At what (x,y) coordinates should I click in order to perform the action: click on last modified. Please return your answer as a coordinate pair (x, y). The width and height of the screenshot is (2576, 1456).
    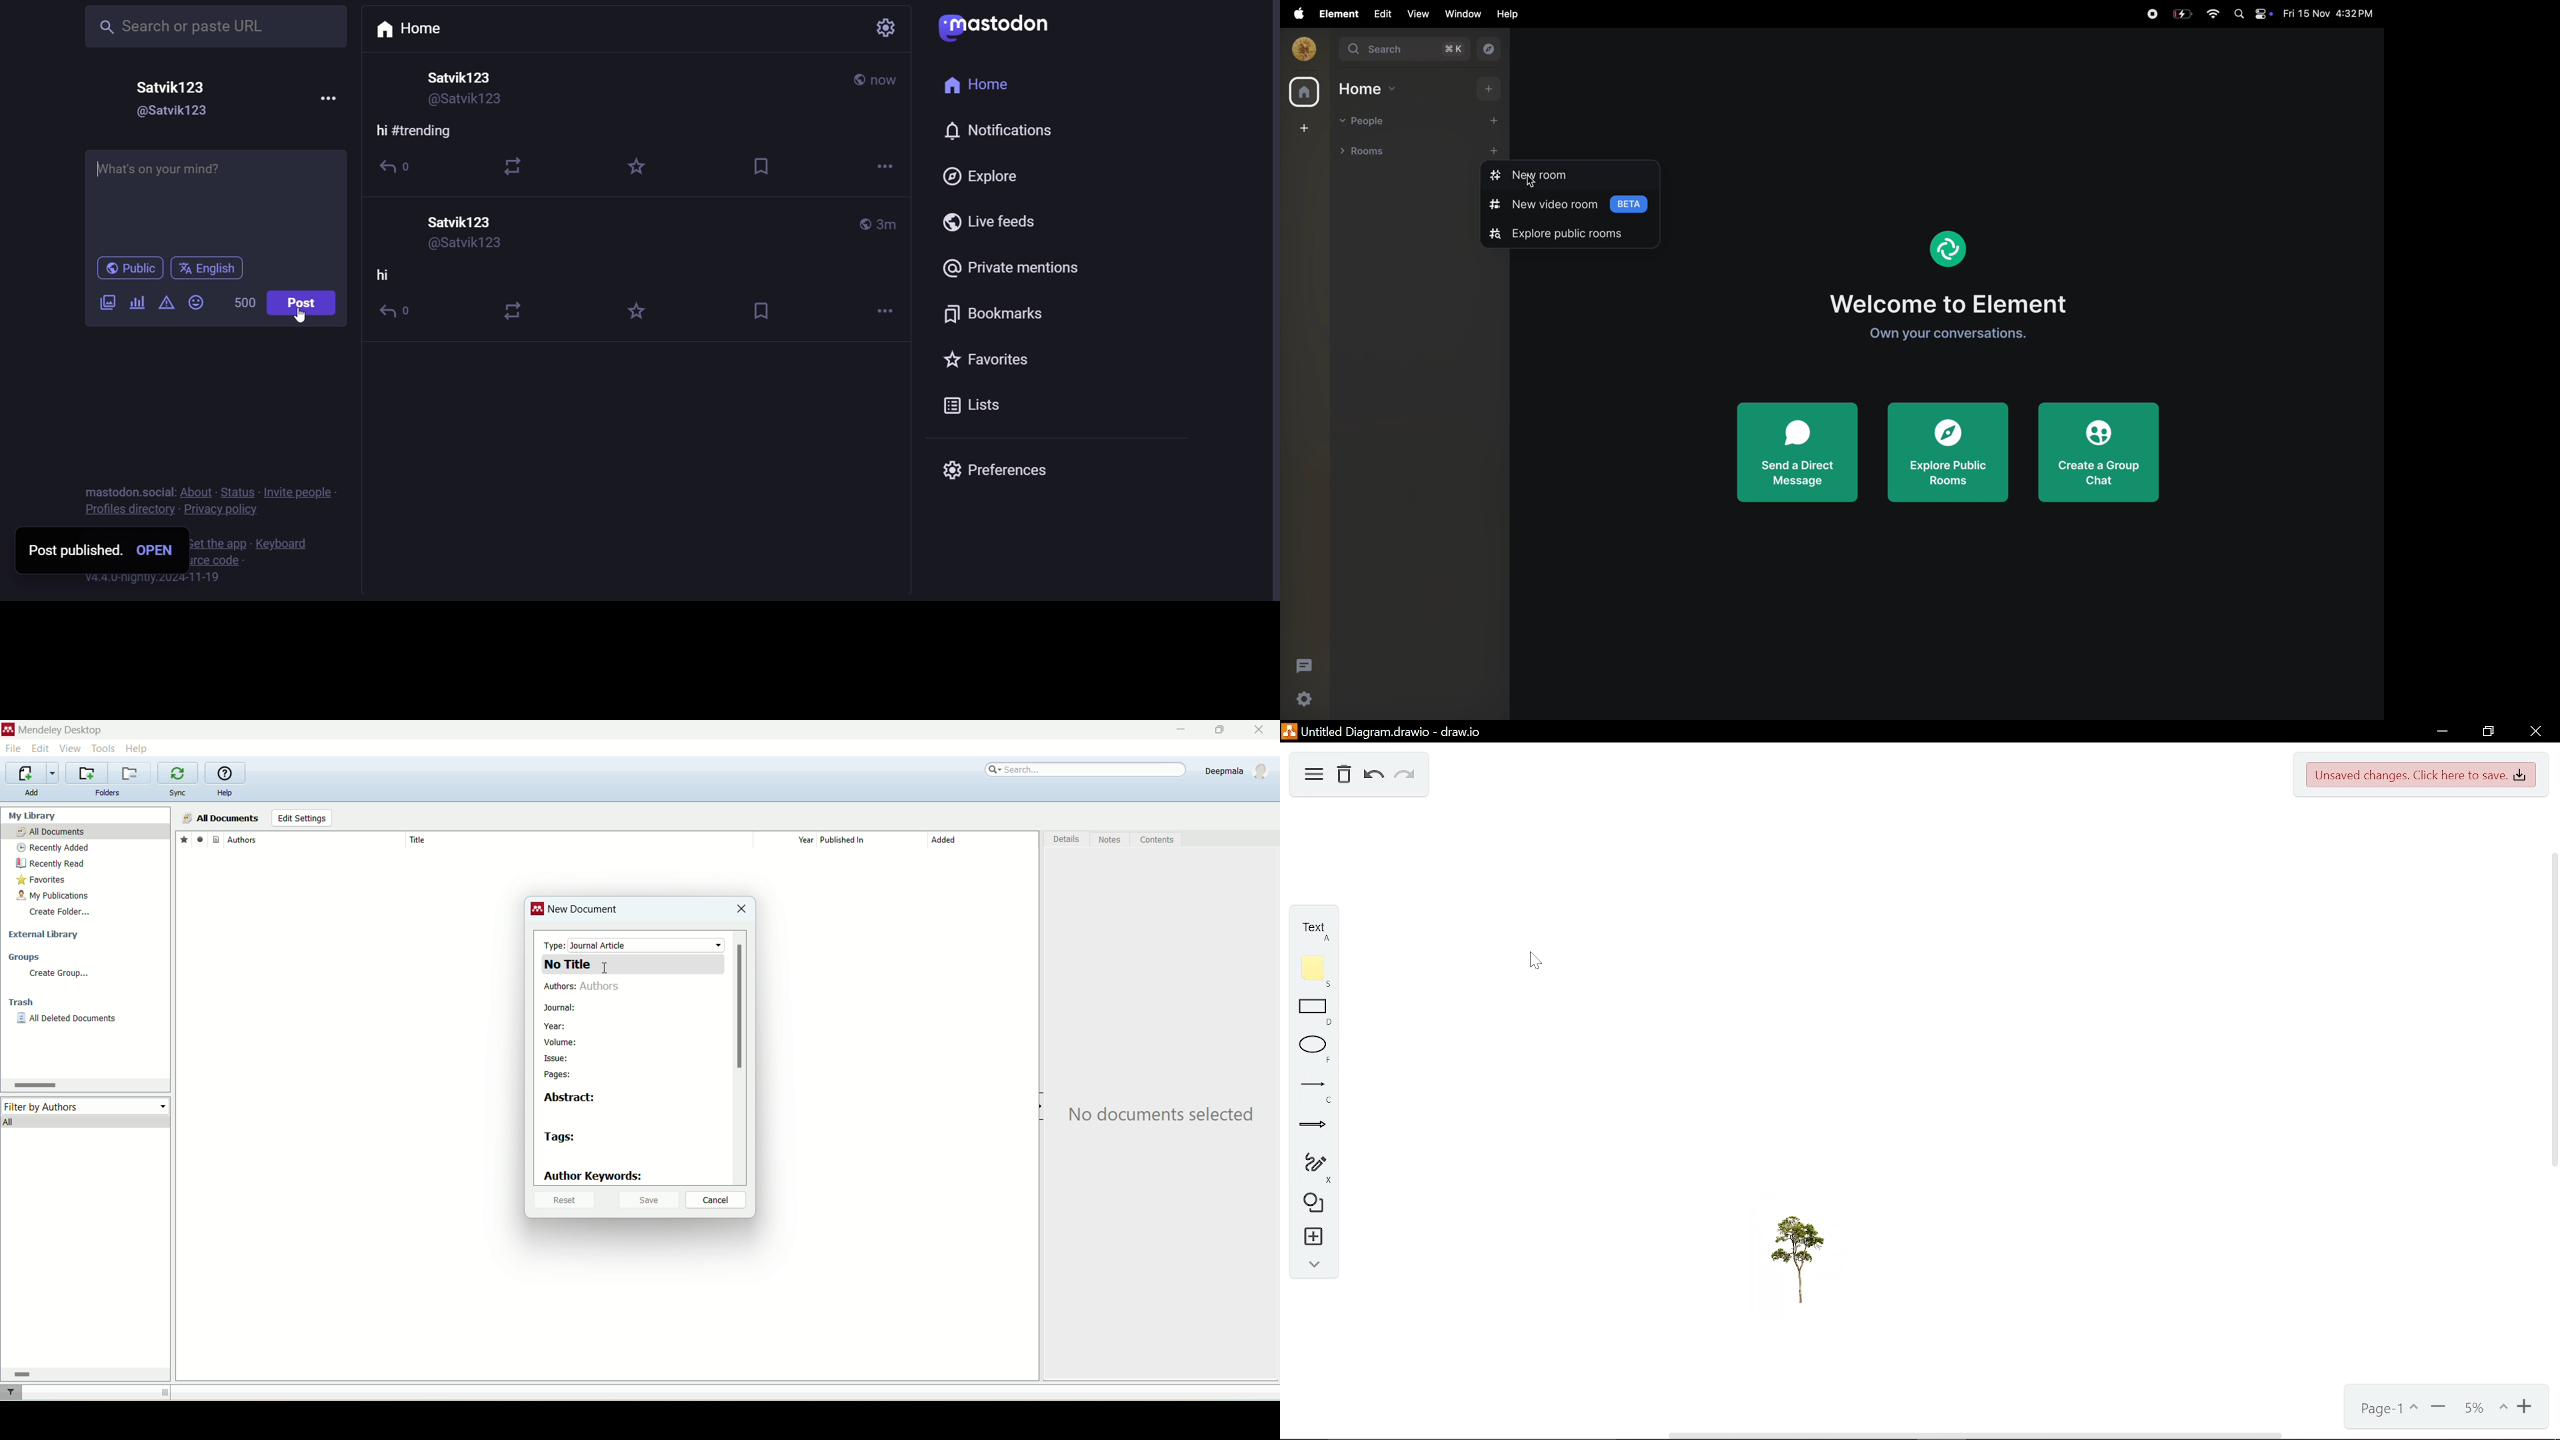
    Looking at the image, I should click on (886, 81).